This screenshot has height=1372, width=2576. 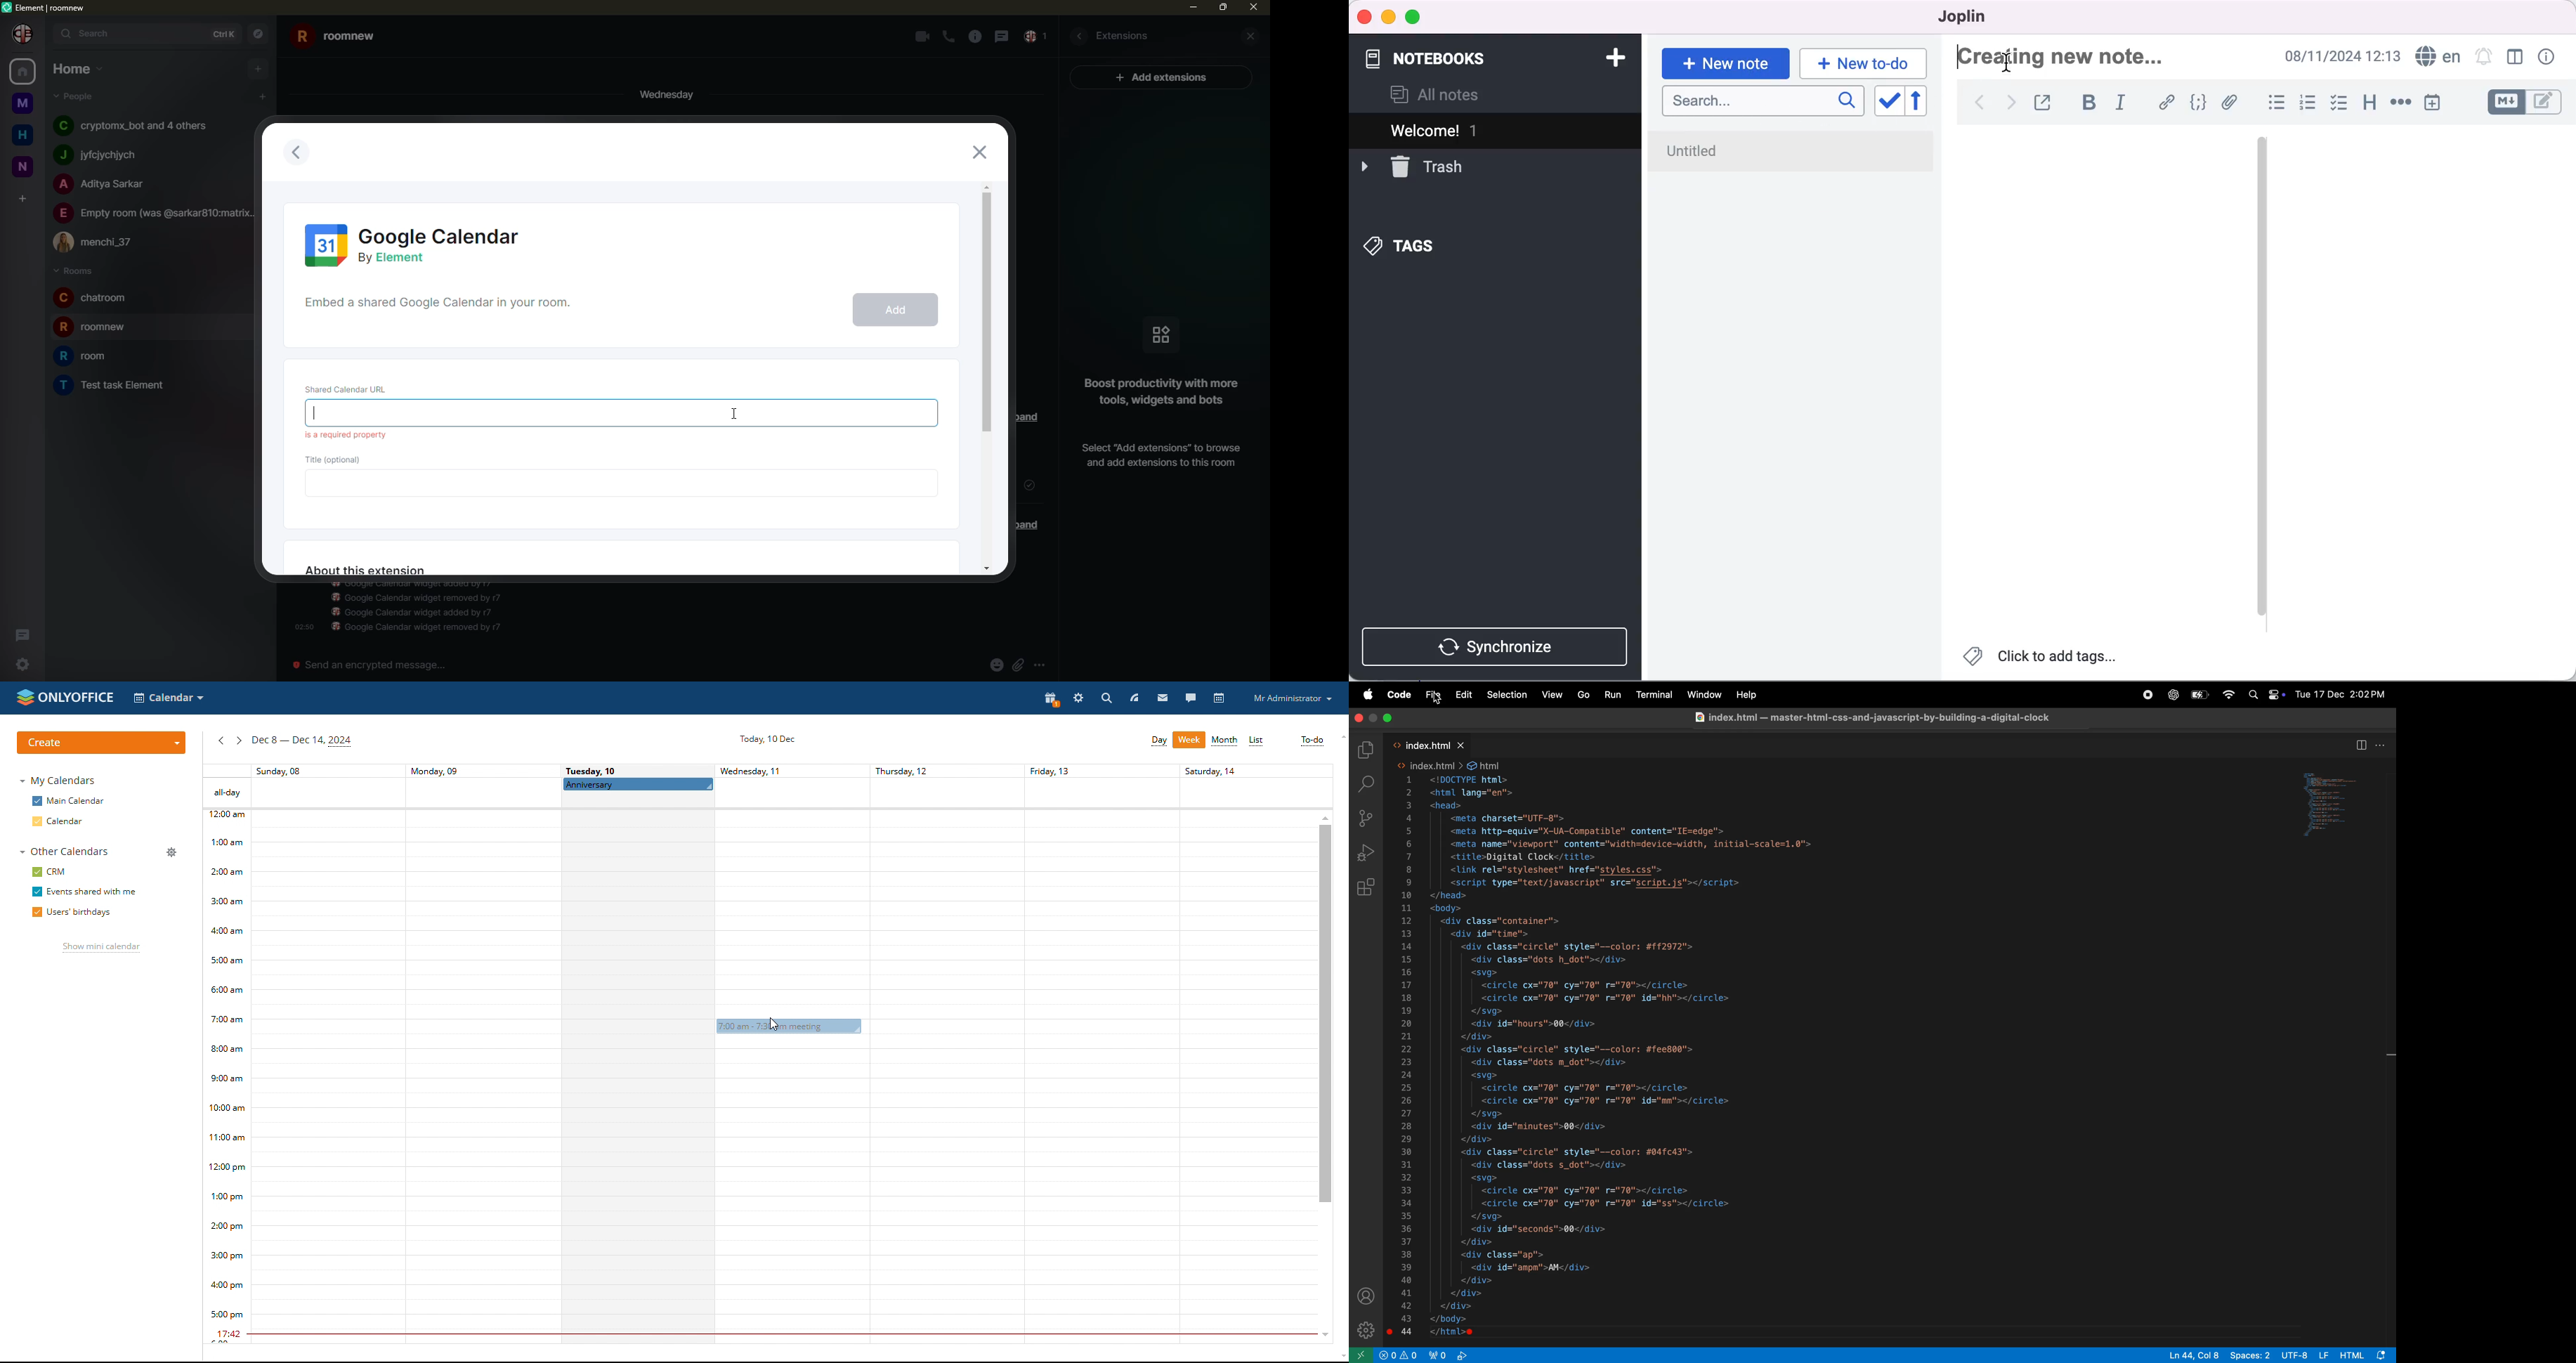 What do you see at coordinates (1613, 56) in the screenshot?
I see `add notebook` at bounding box center [1613, 56].